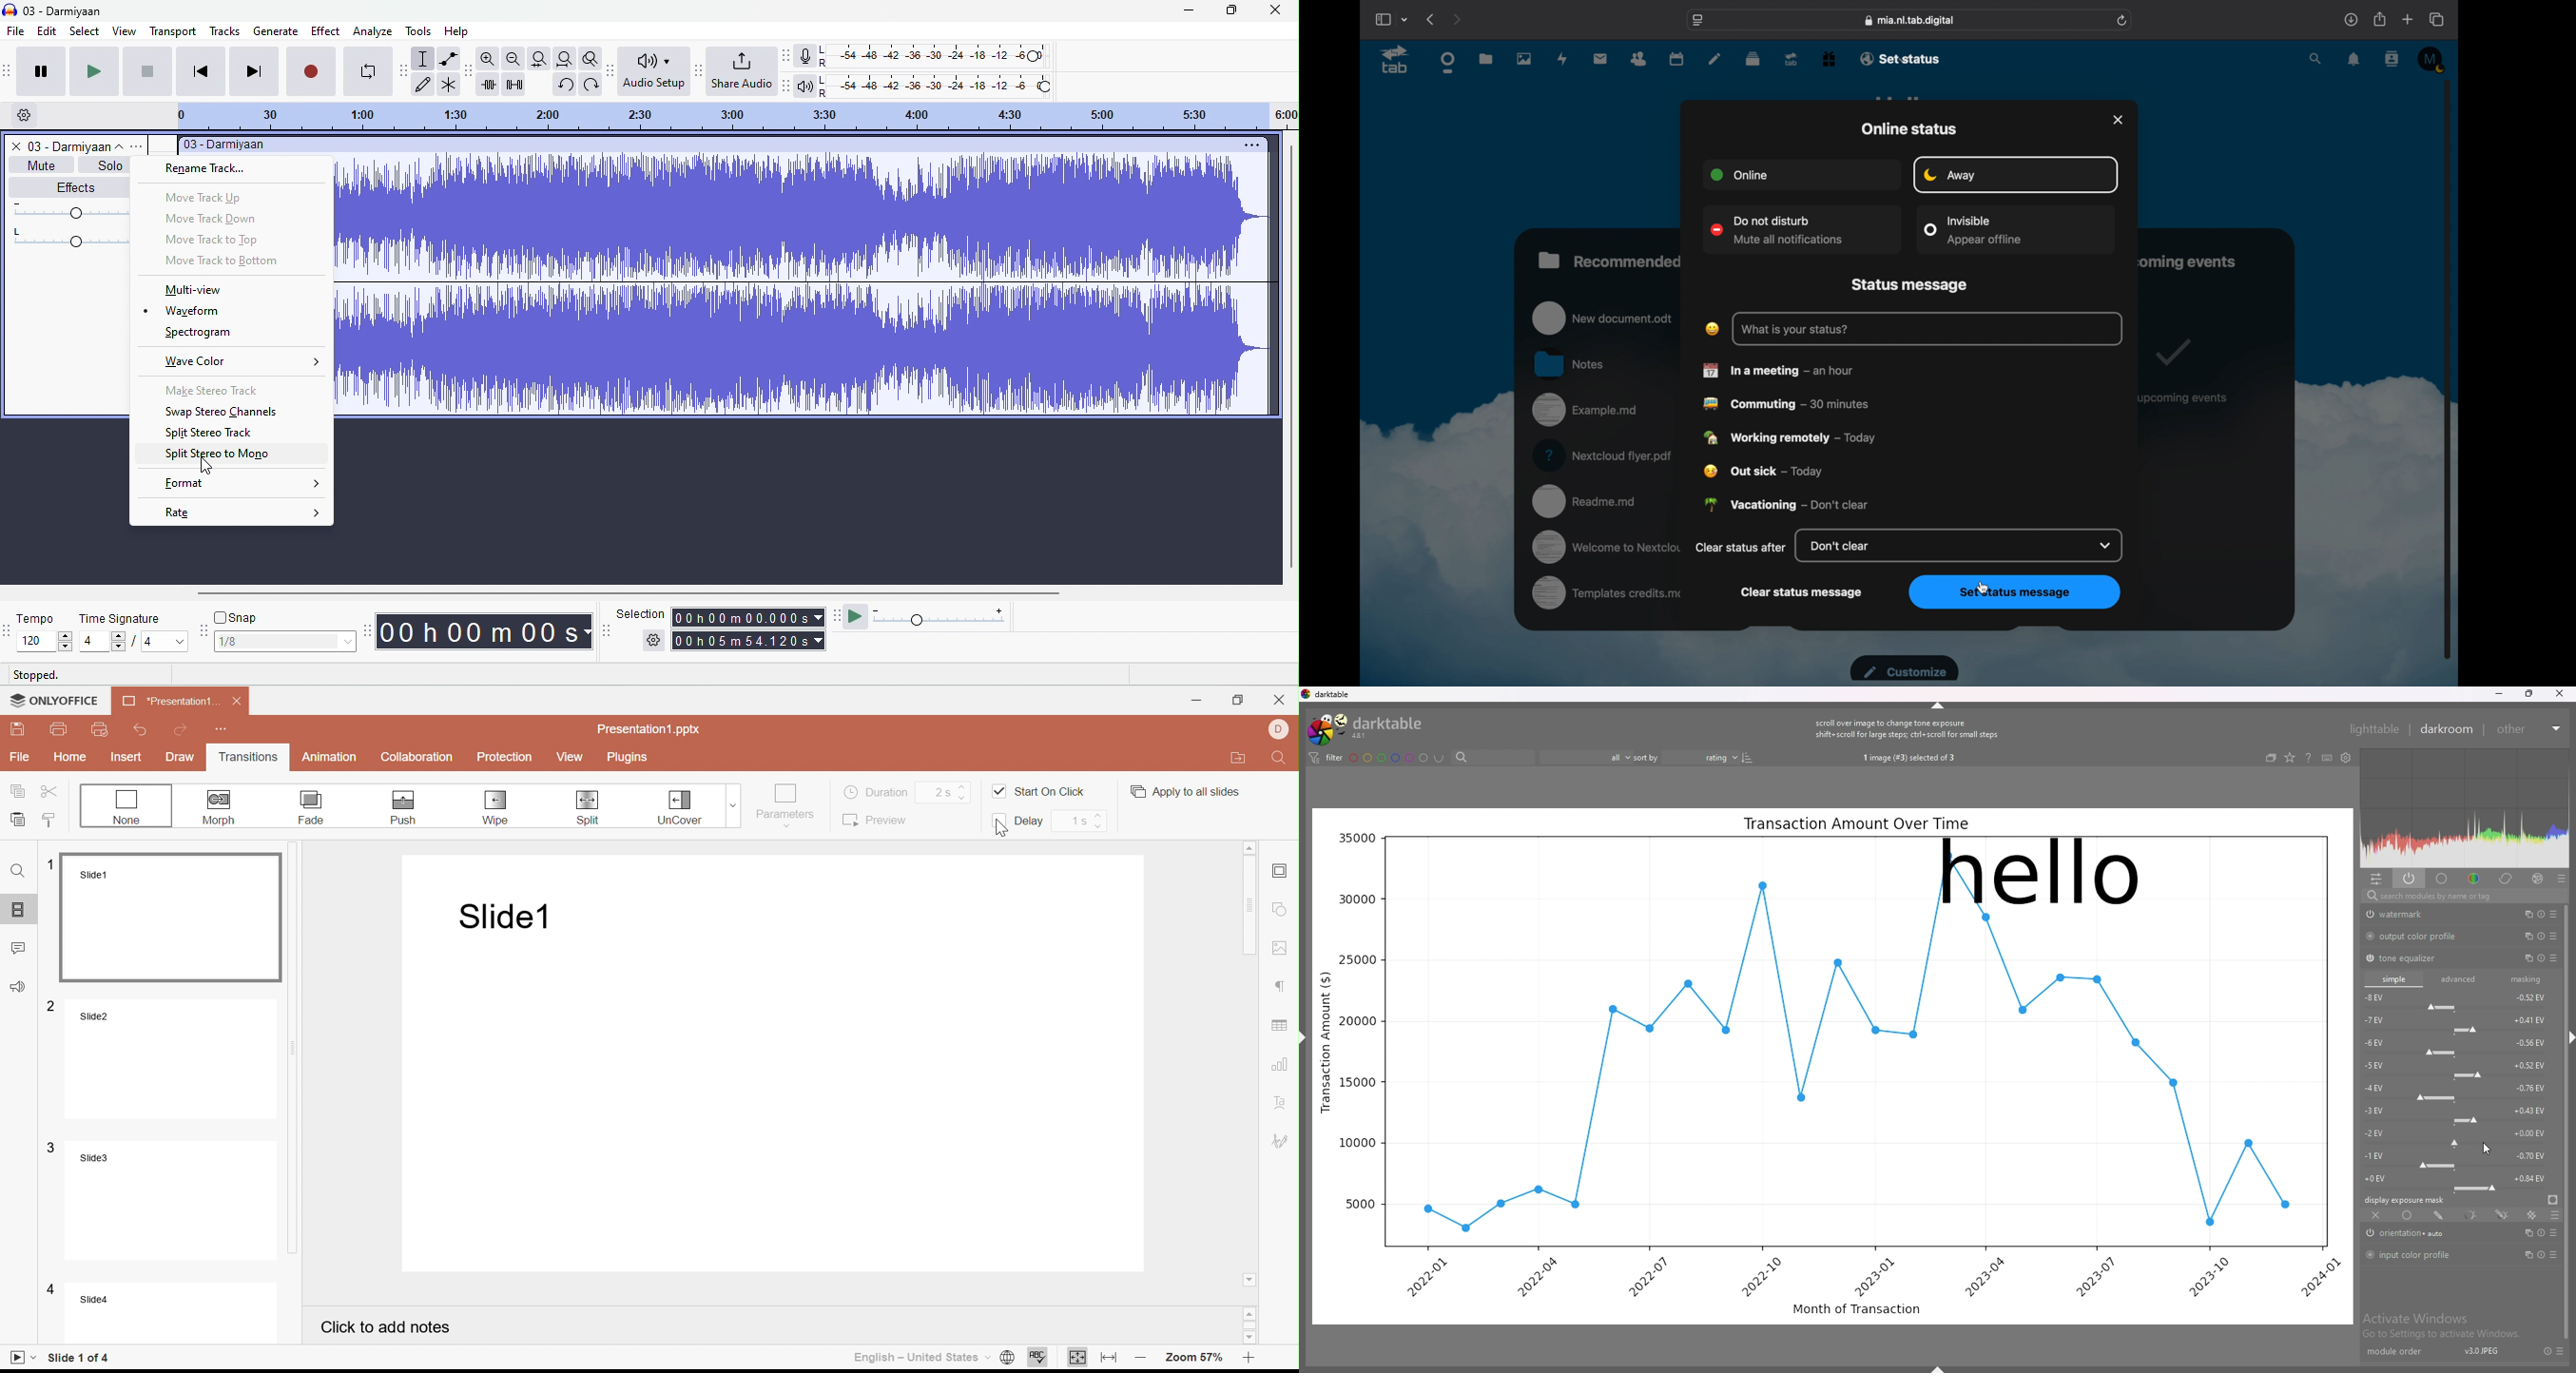  Describe the element at coordinates (1604, 317) in the screenshot. I see `new document` at that location.